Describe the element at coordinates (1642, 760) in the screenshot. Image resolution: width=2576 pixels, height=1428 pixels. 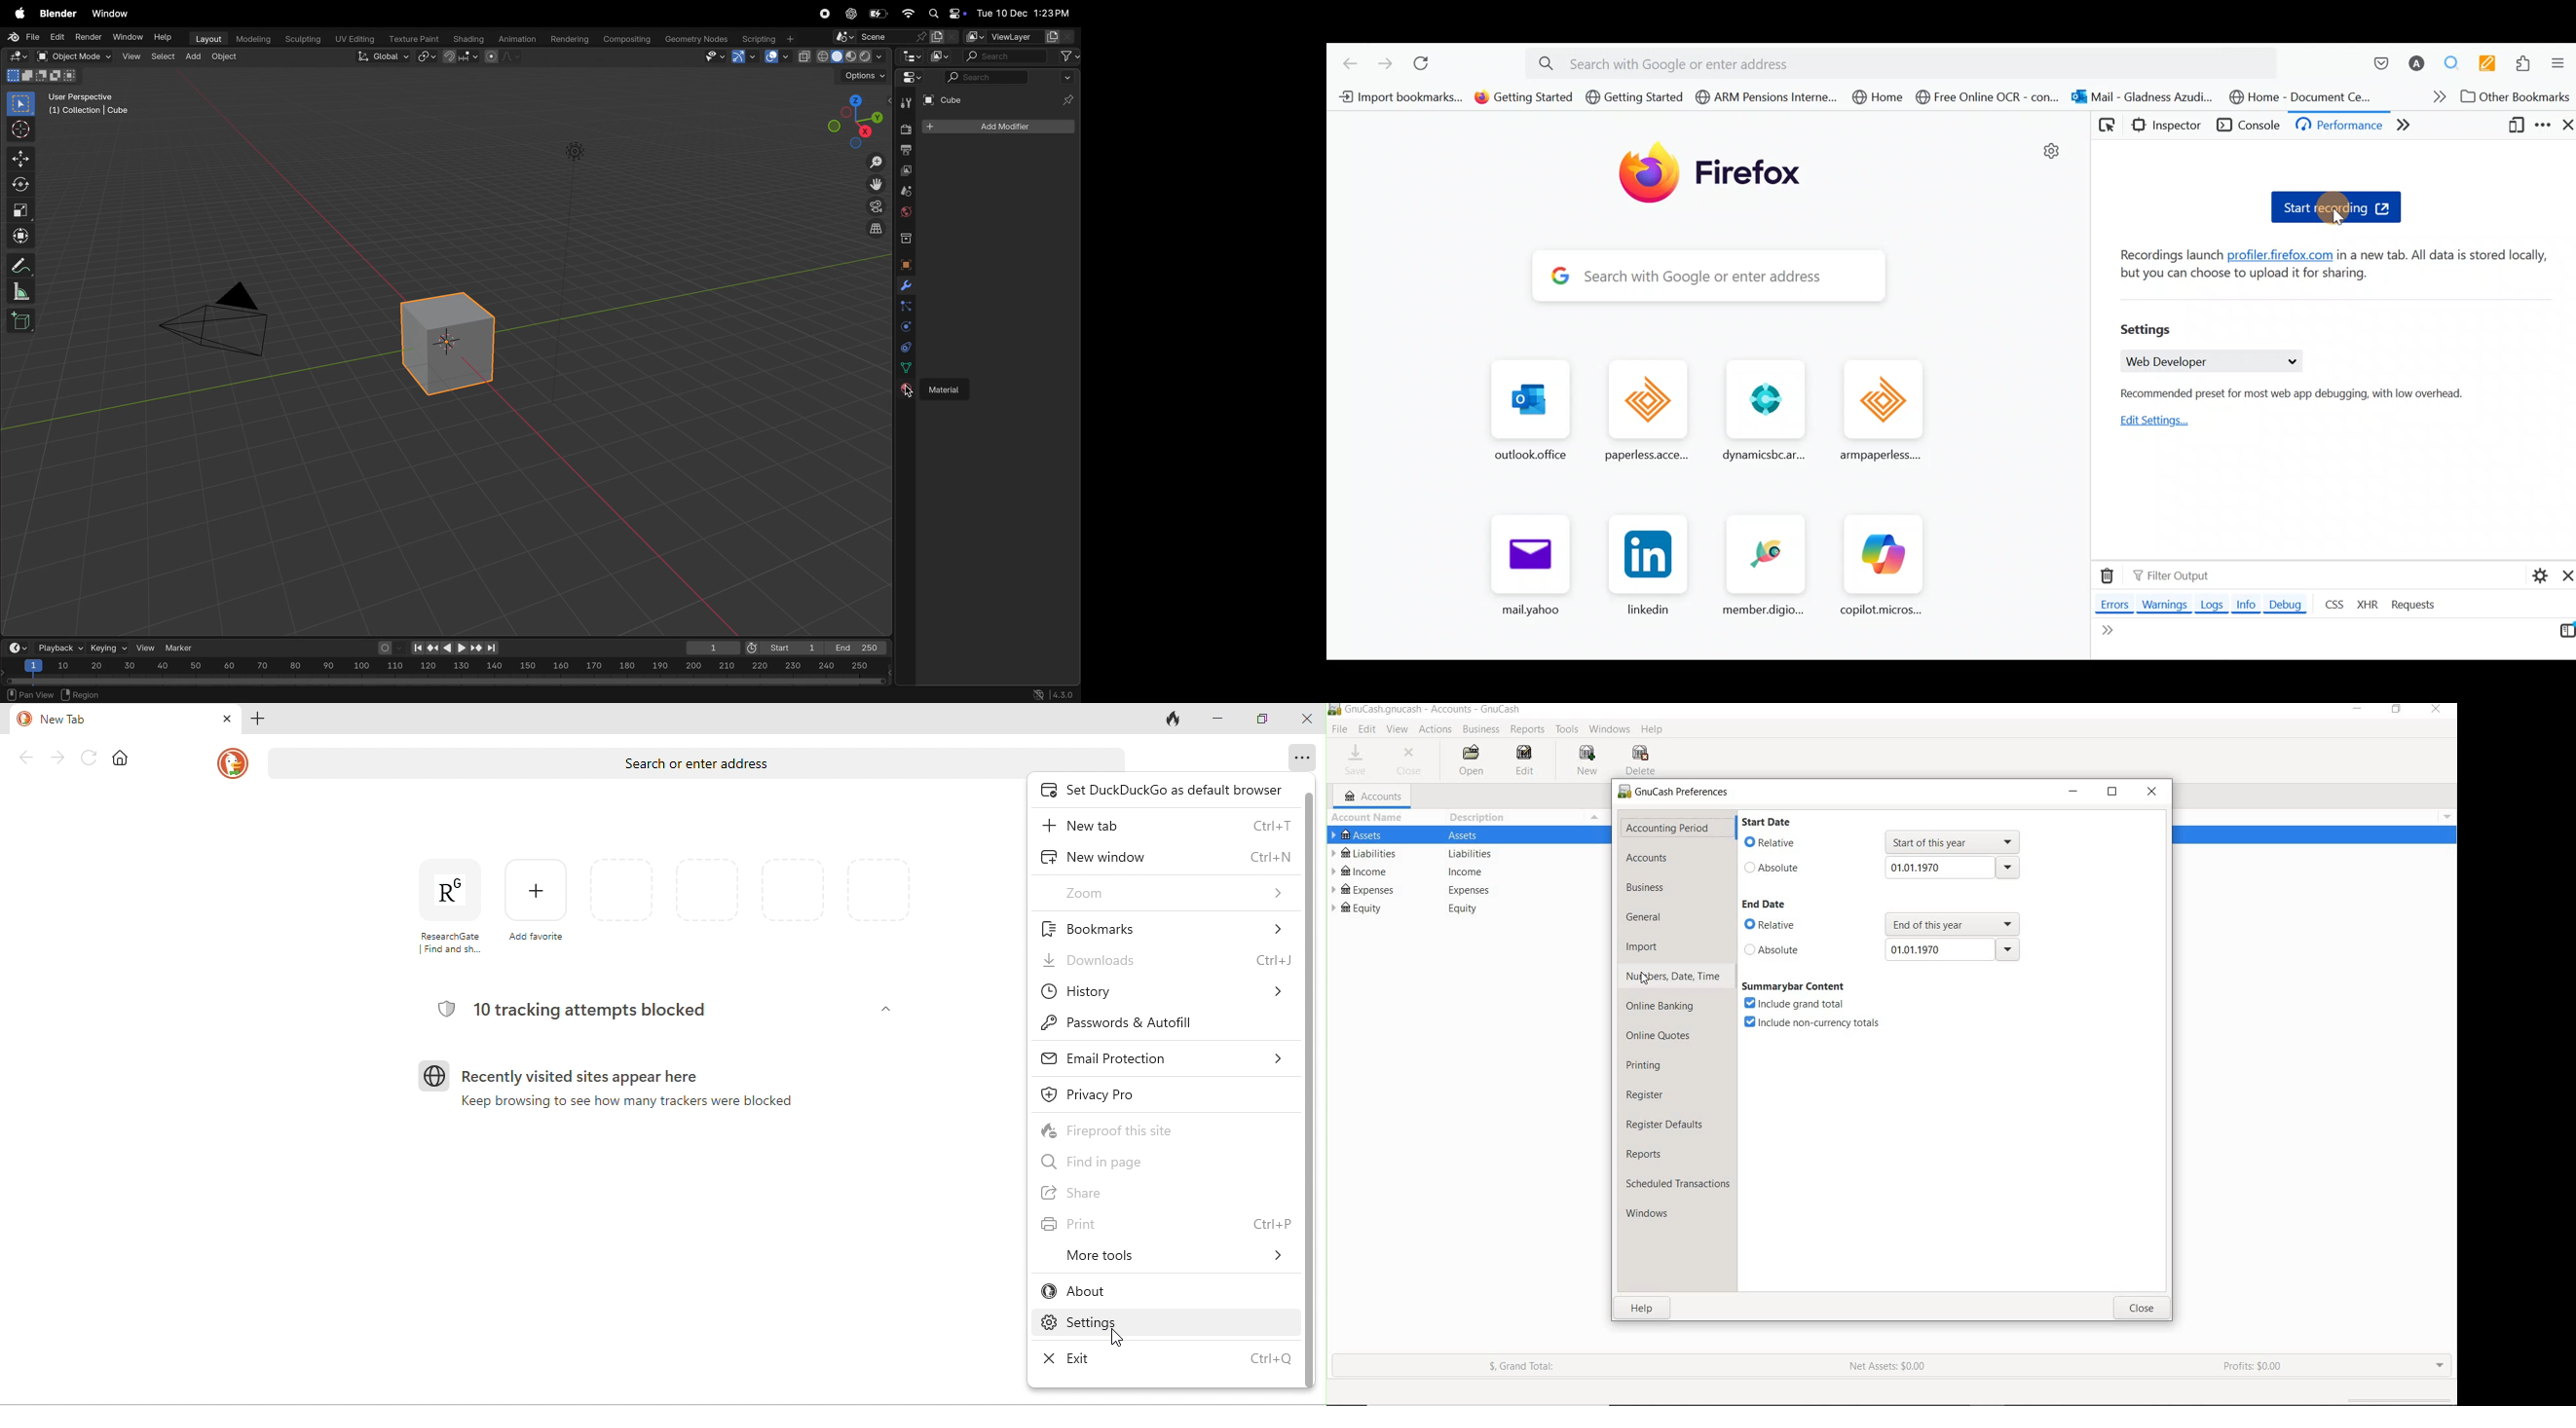
I see `DELETE` at that location.